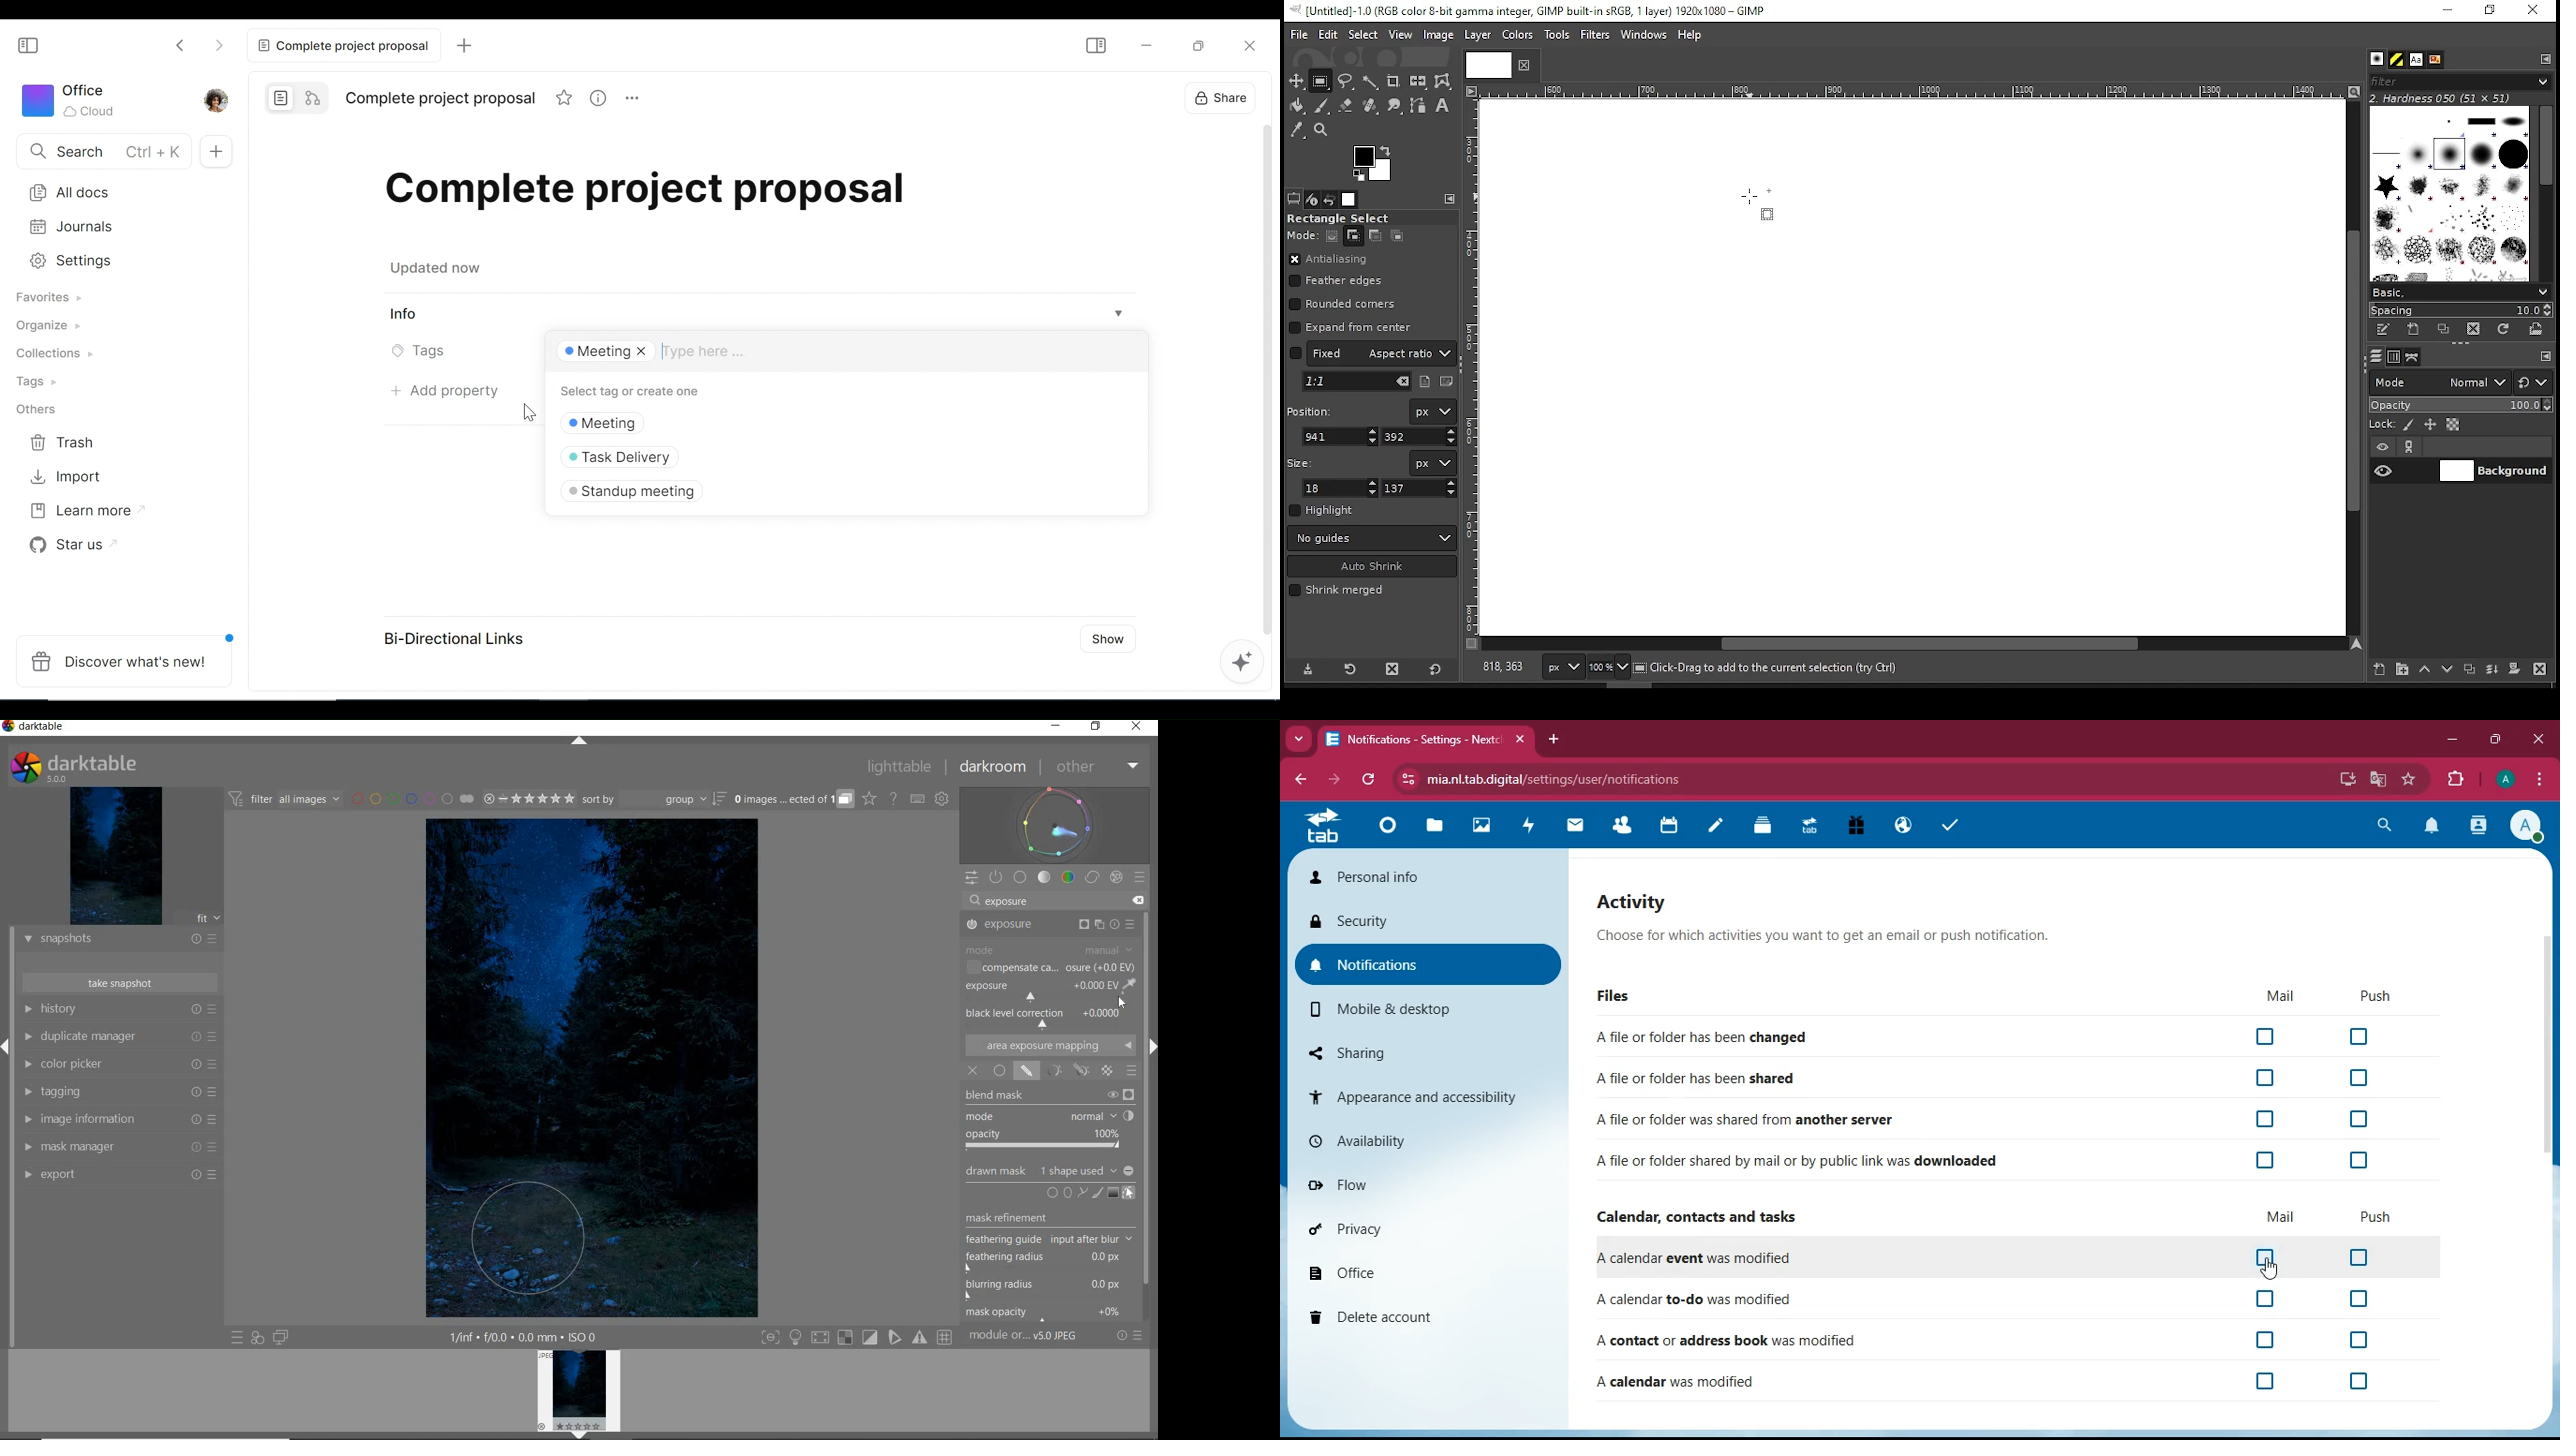  What do you see at coordinates (942, 799) in the screenshot?
I see `SHOW GLOBAL PREFERENCES` at bounding box center [942, 799].